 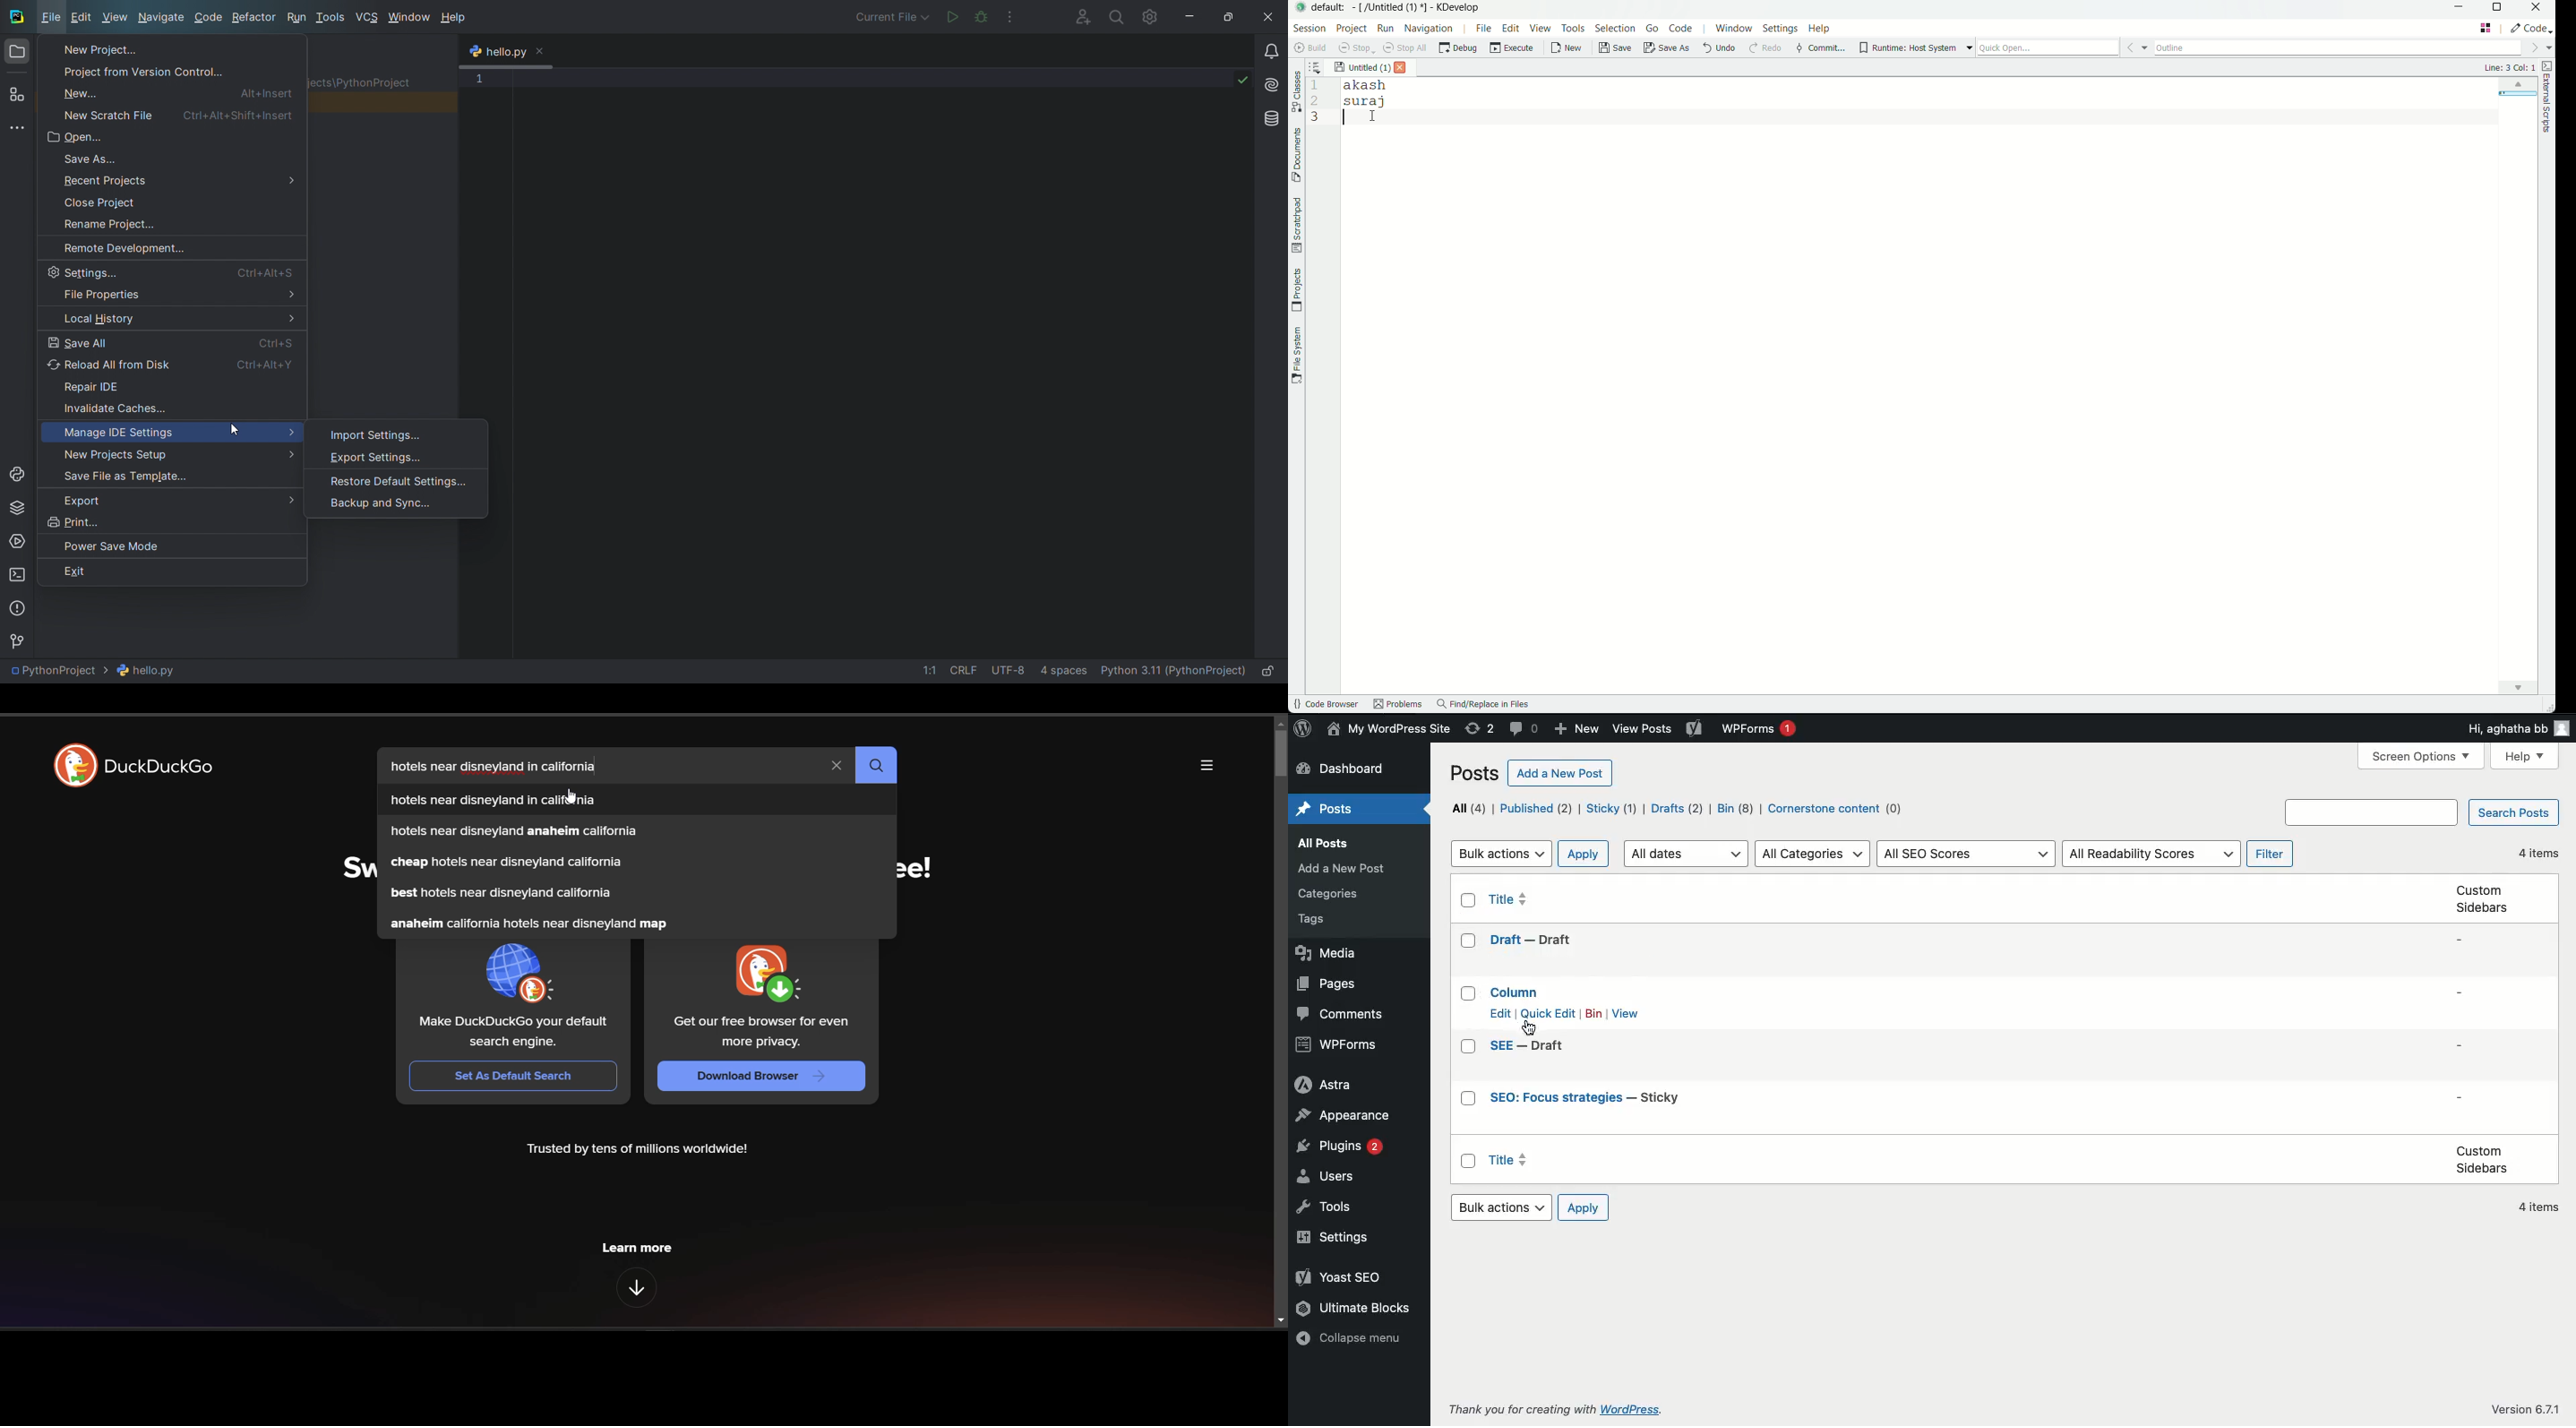 I want to click on mouse pointer, so click(x=1531, y=1027).